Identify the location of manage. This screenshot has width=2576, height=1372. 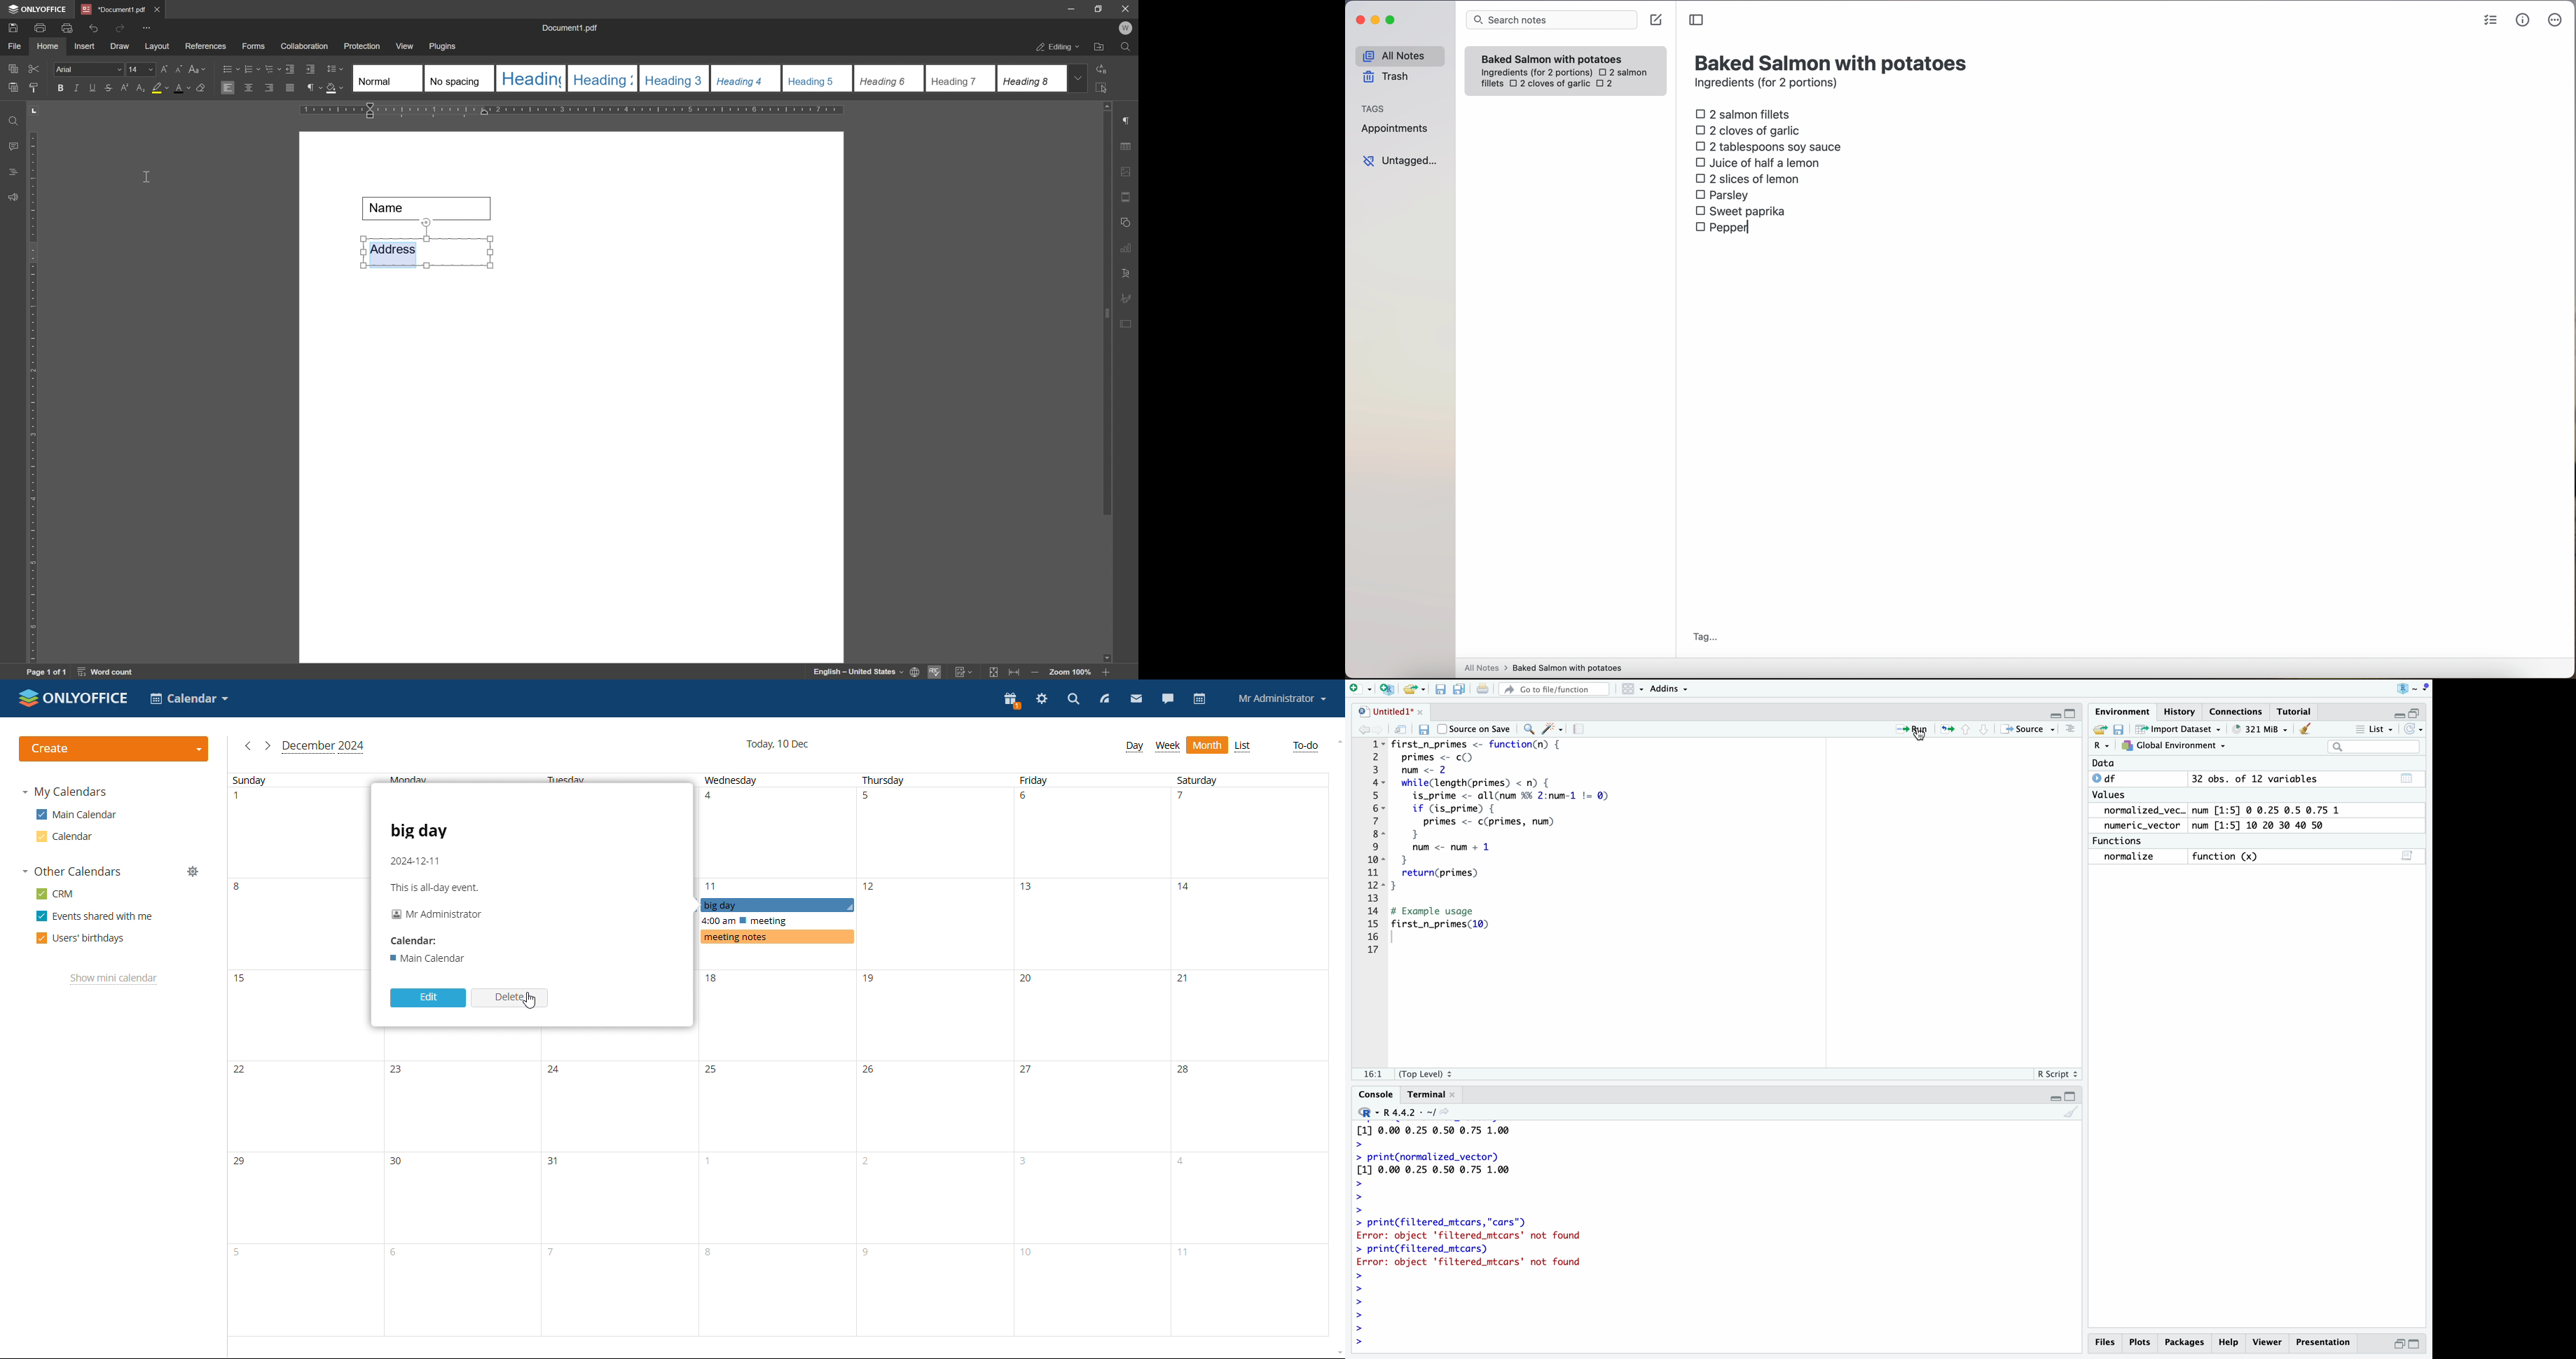
(194, 871).